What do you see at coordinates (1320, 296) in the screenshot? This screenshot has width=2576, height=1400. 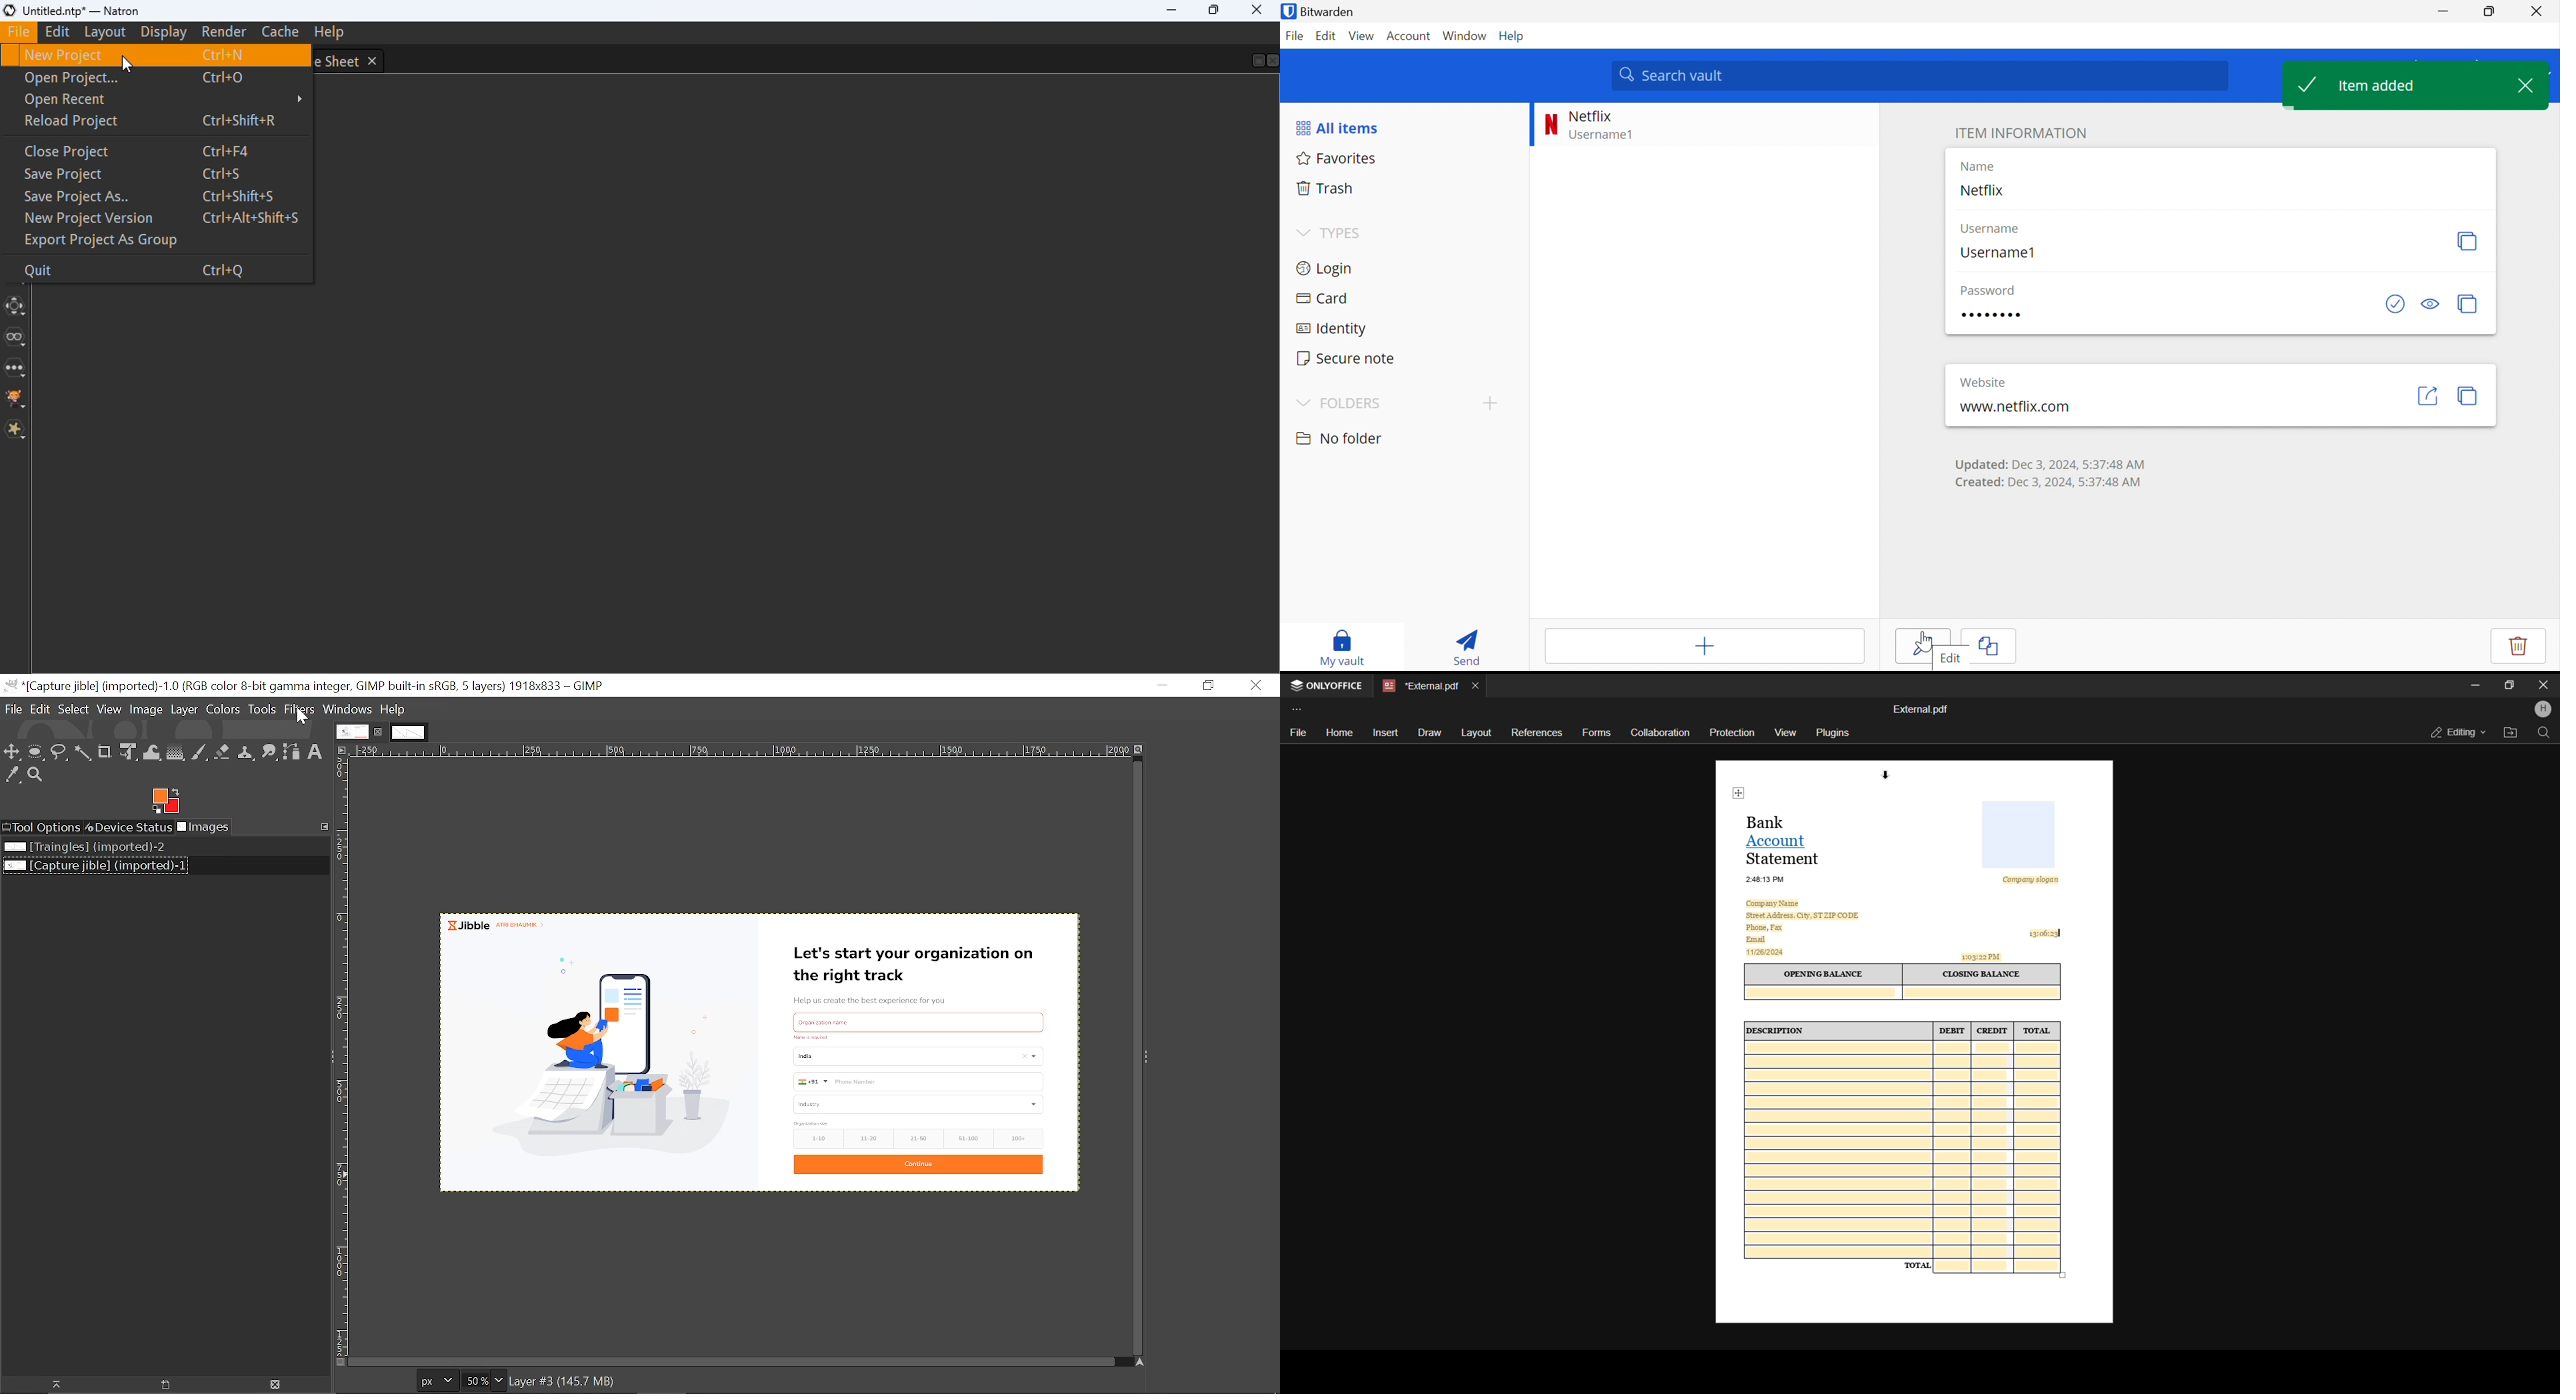 I see `Card` at bounding box center [1320, 296].